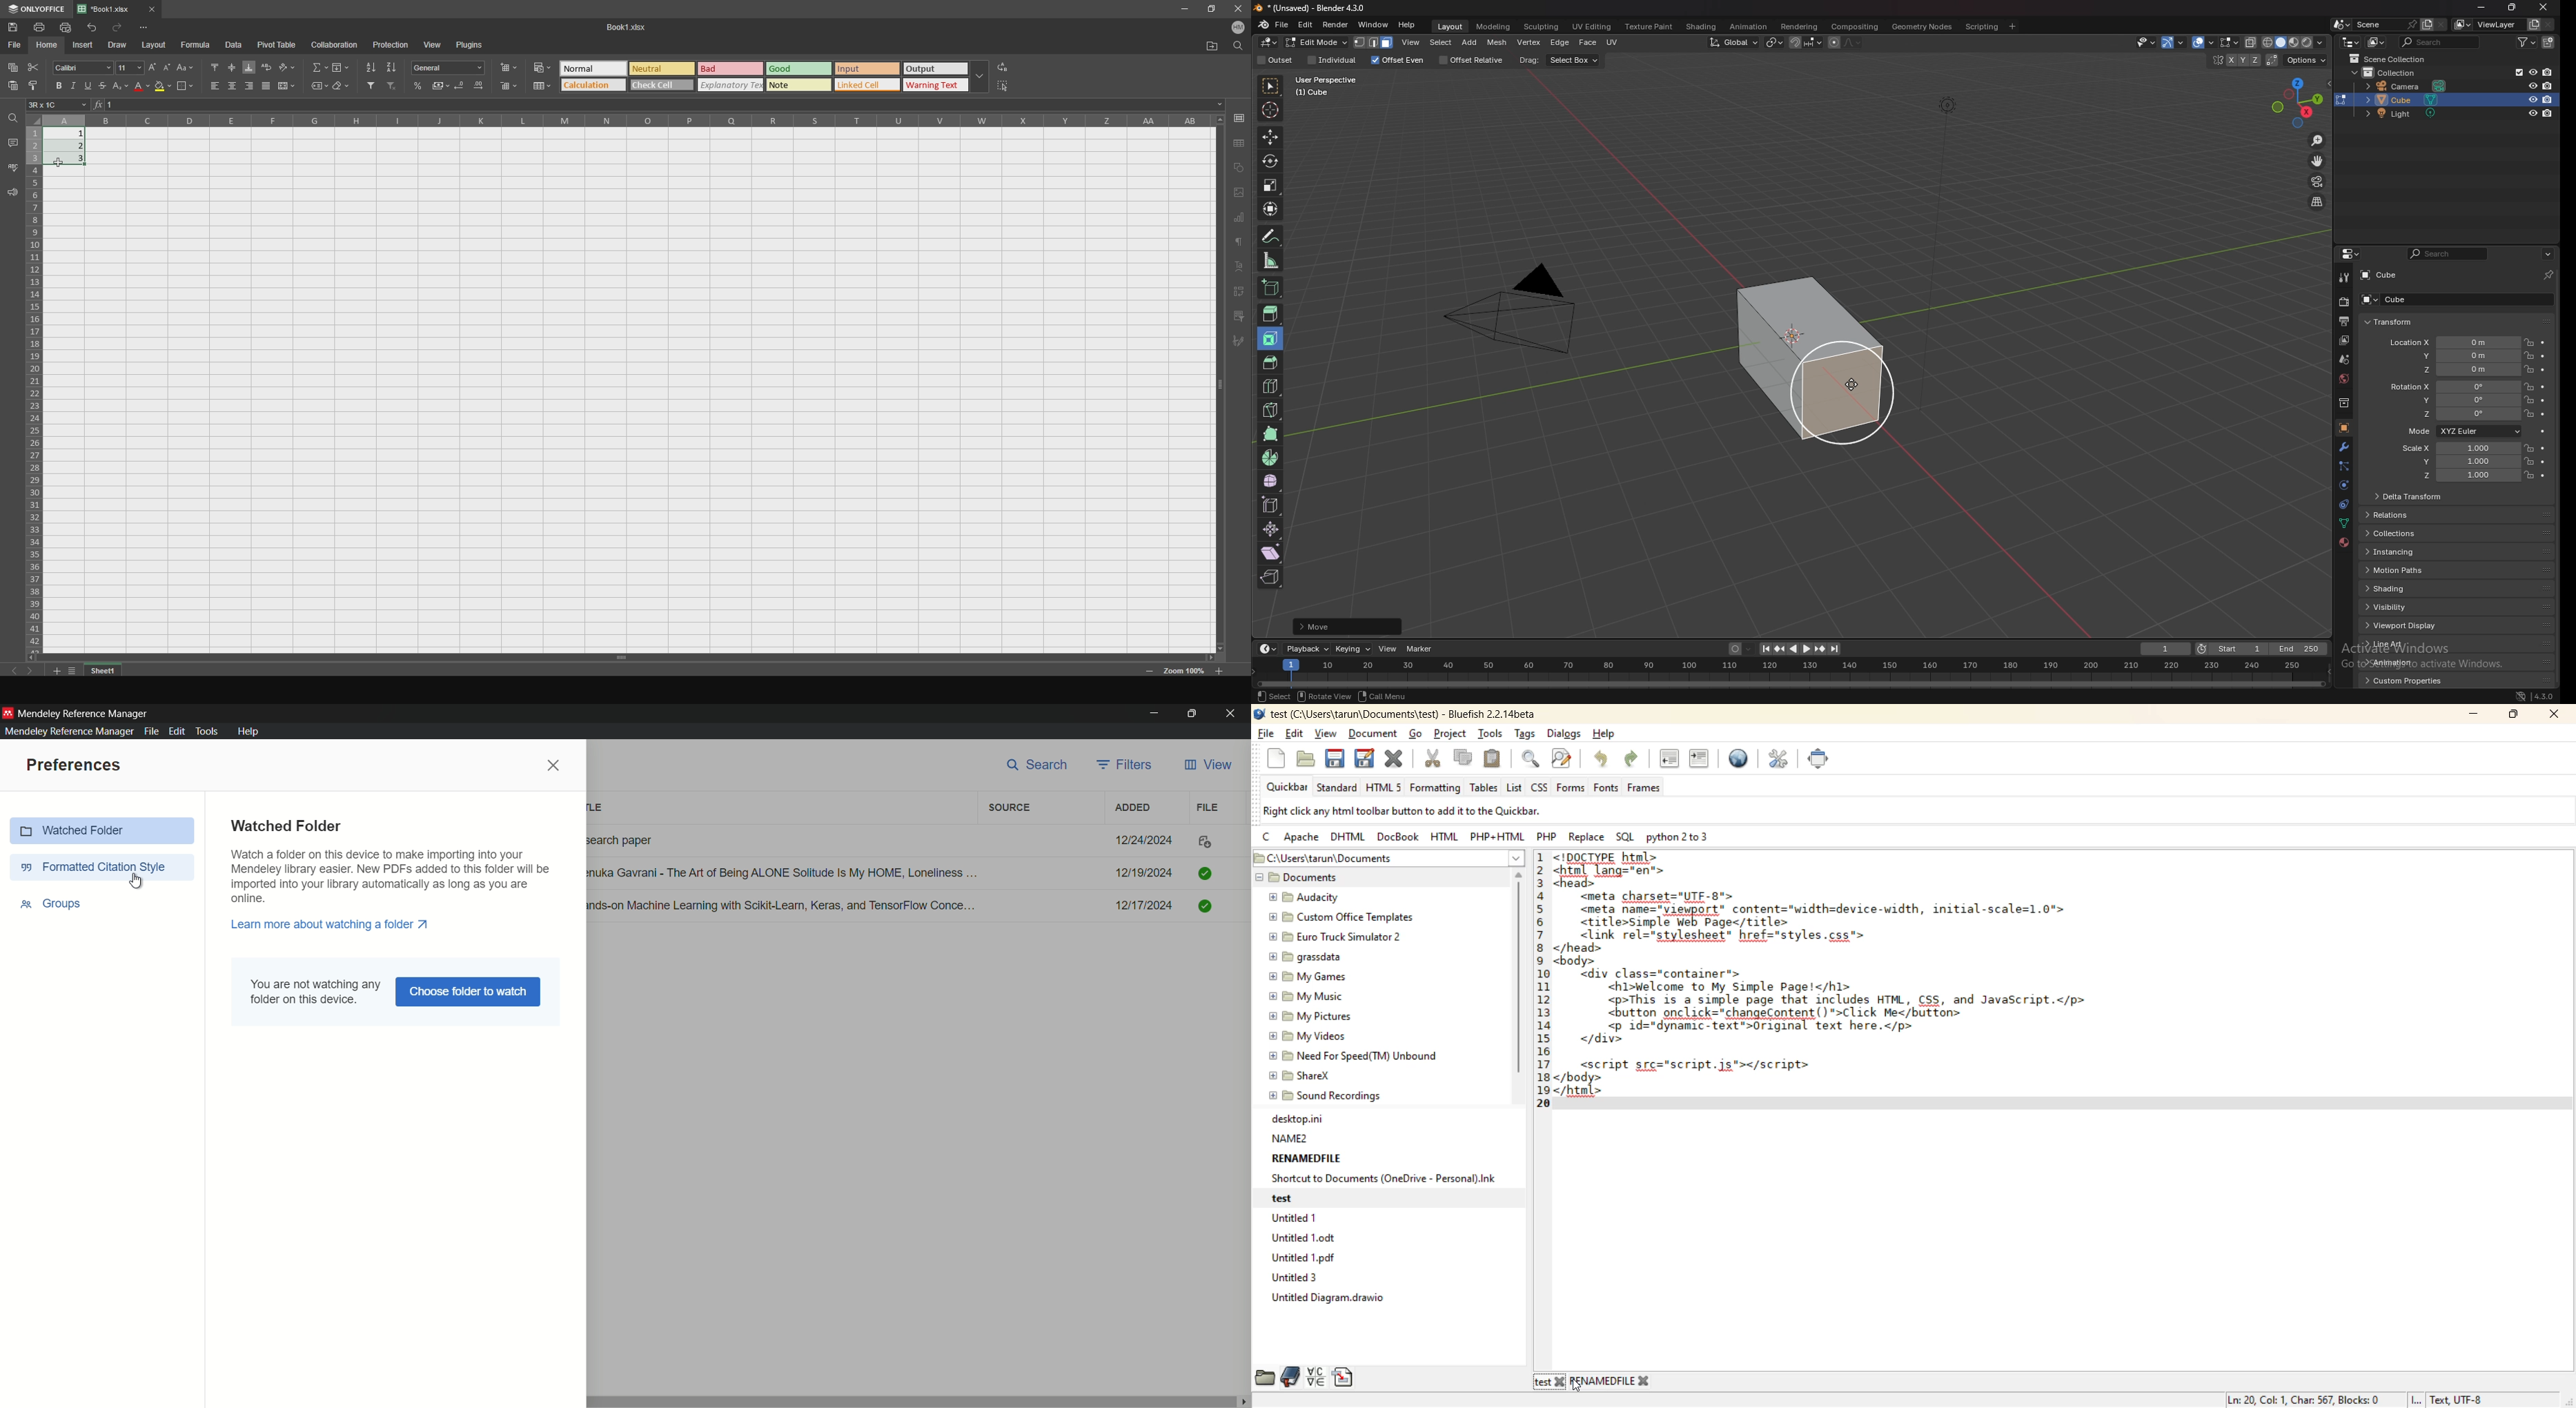  Describe the element at coordinates (1288, 1380) in the screenshot. I see `bookmarks` at that location.